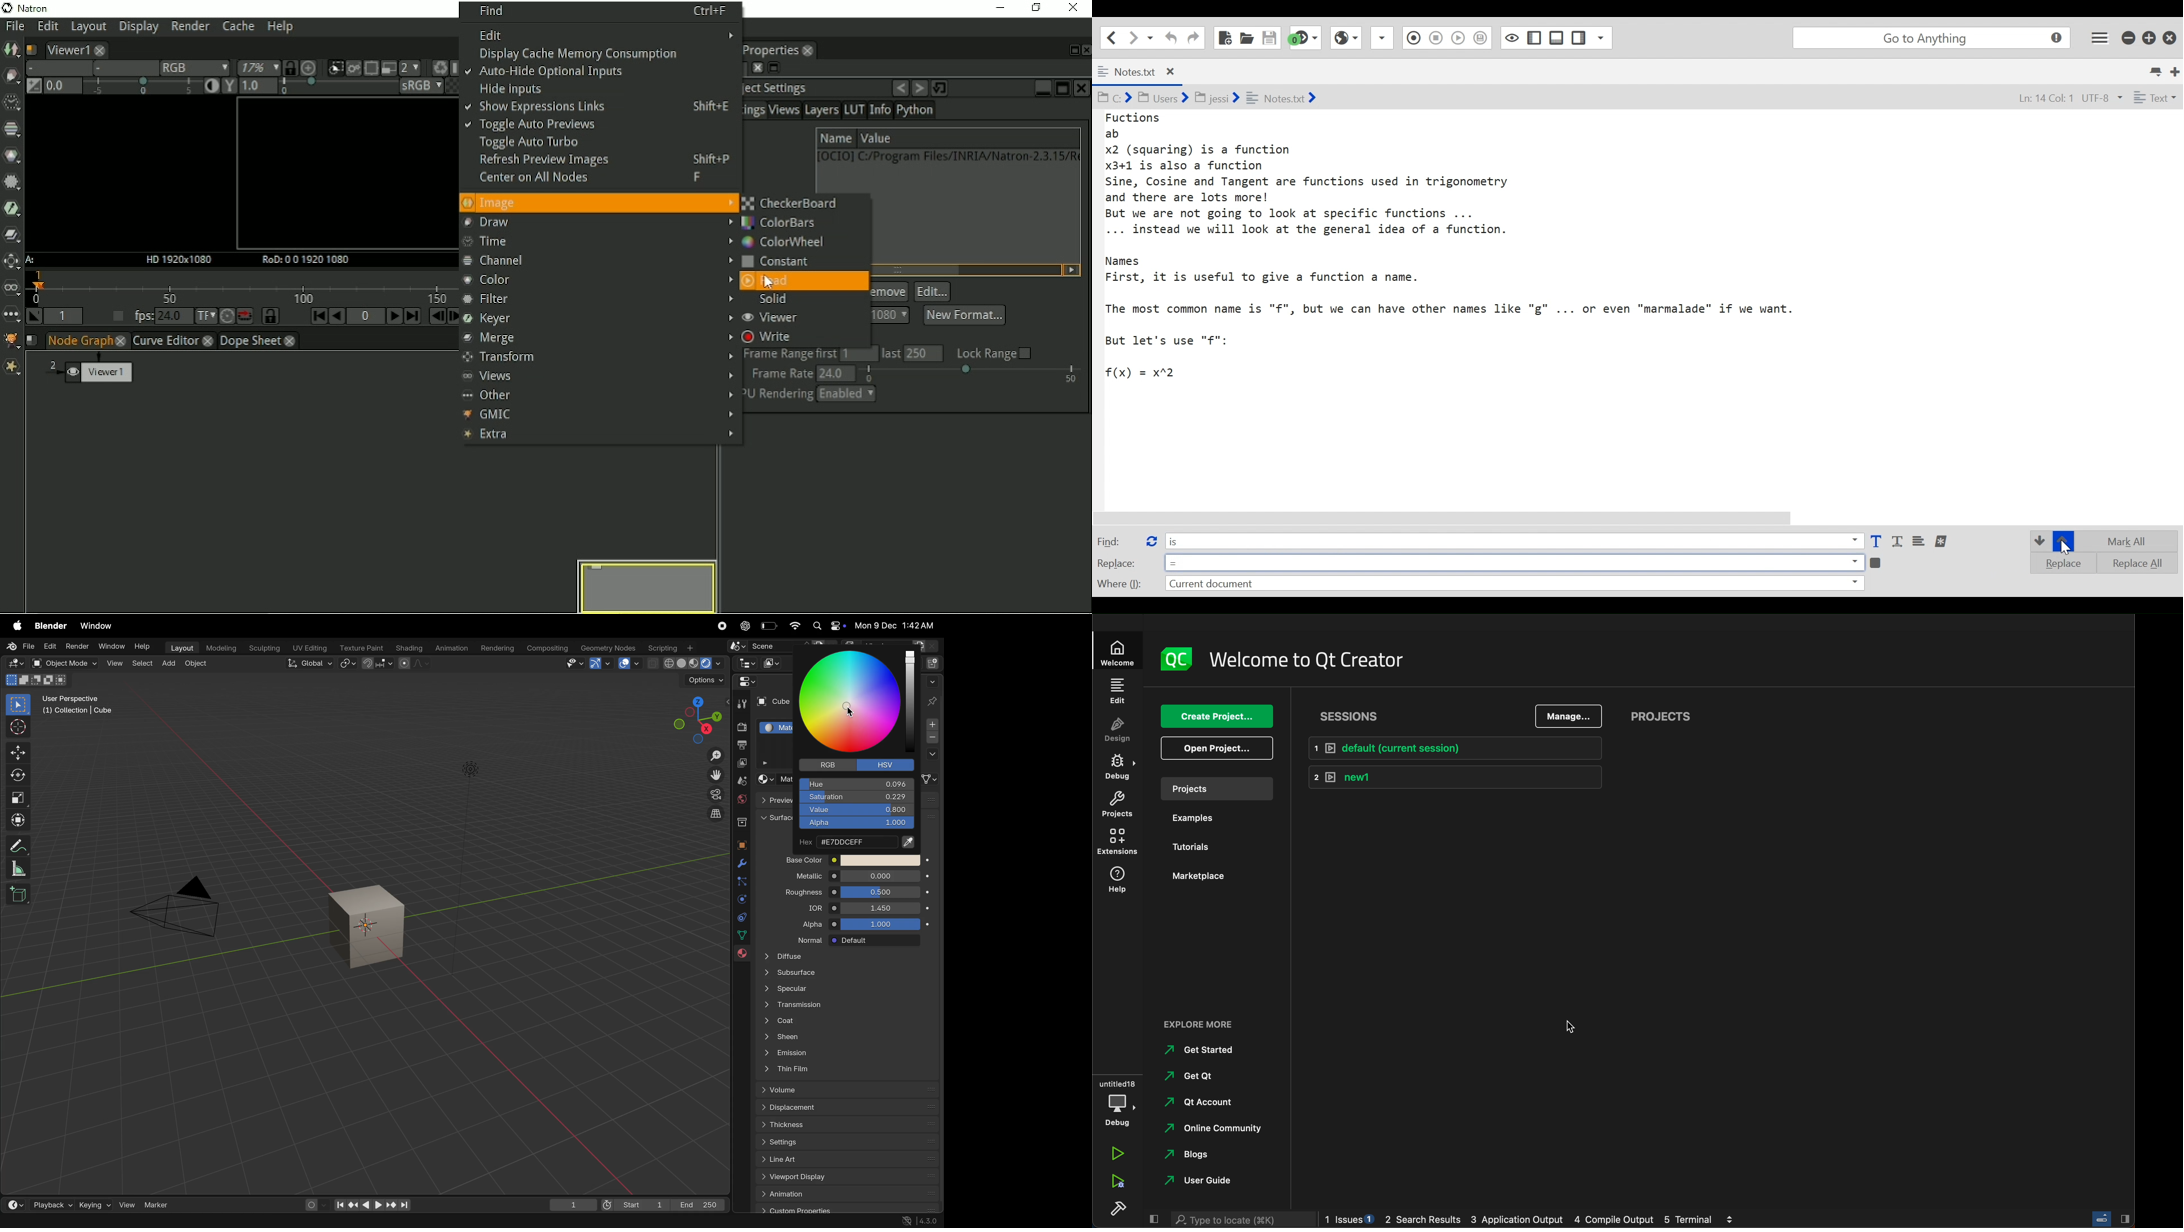  Describe the element at coordinates (439, 67) in the screenshot. I see `Force a new render` at that location.